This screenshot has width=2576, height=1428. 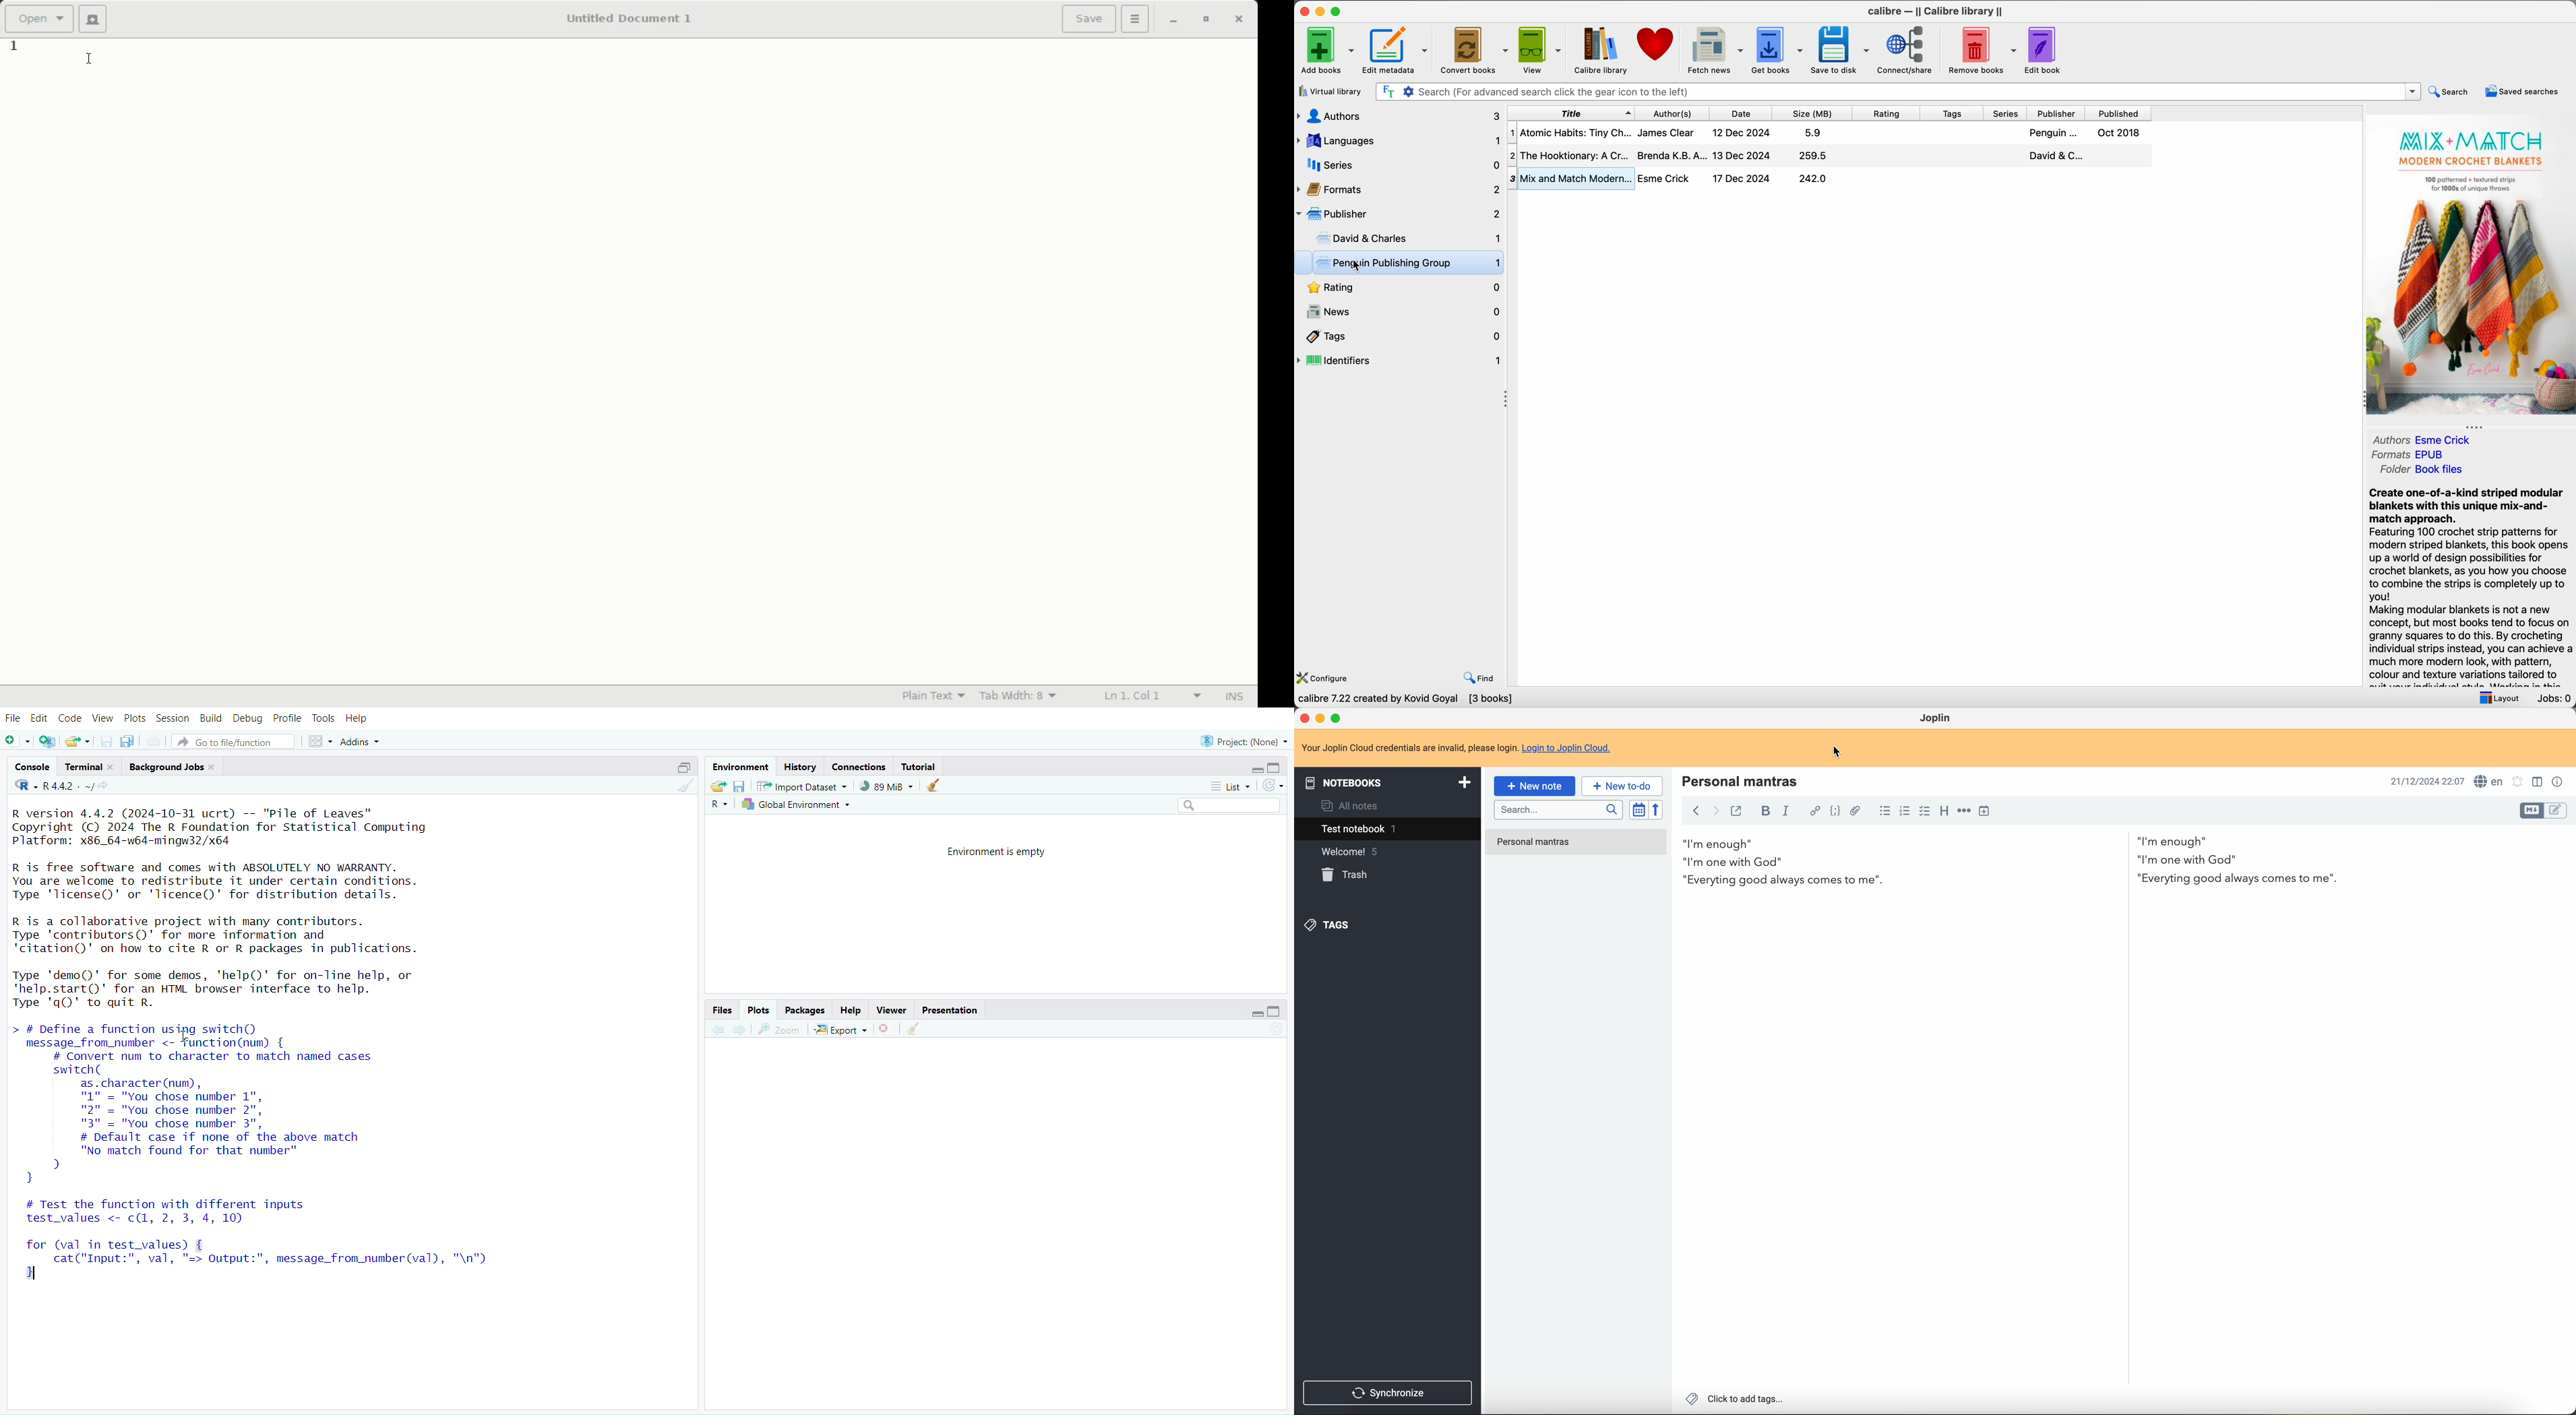 What do you see at coordinates (717, 1028) in the screenshot?
I see `Go back to the previous source location (Ctrl + F9)` at bounding box center [717, 1028].